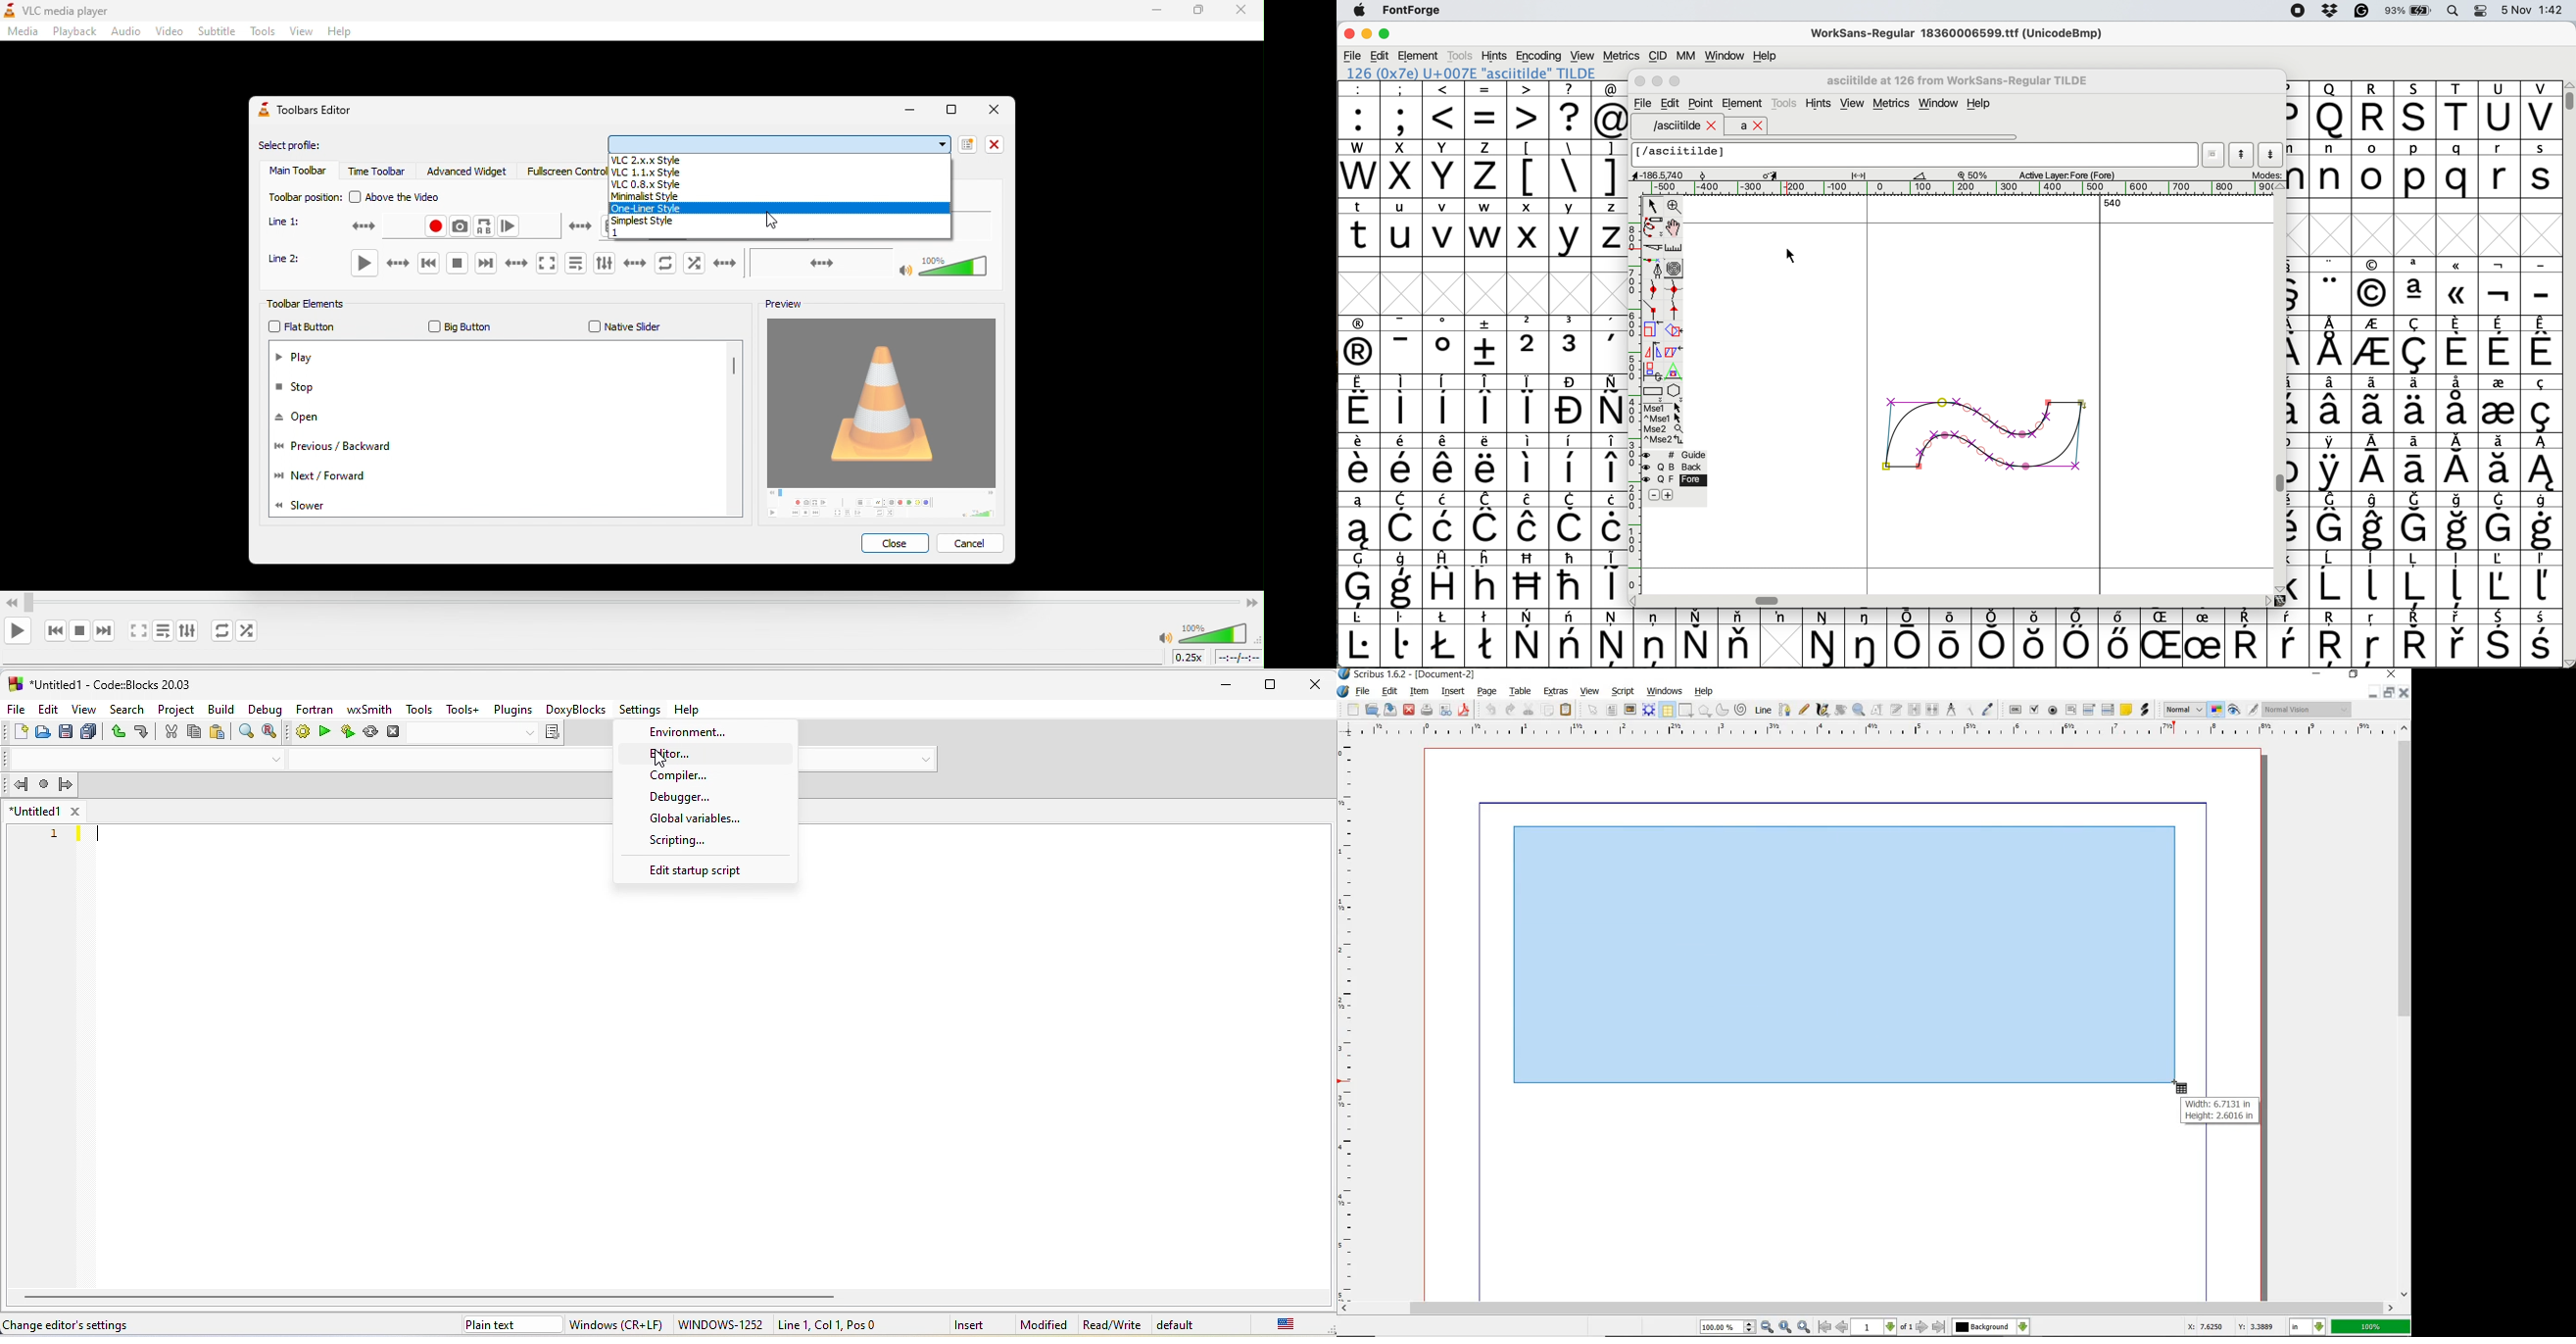 The height and width of the screenshot is (1344, 2576). Describe the element at coordinates (1743, 104) in the screenshot. I see `element` at that location.